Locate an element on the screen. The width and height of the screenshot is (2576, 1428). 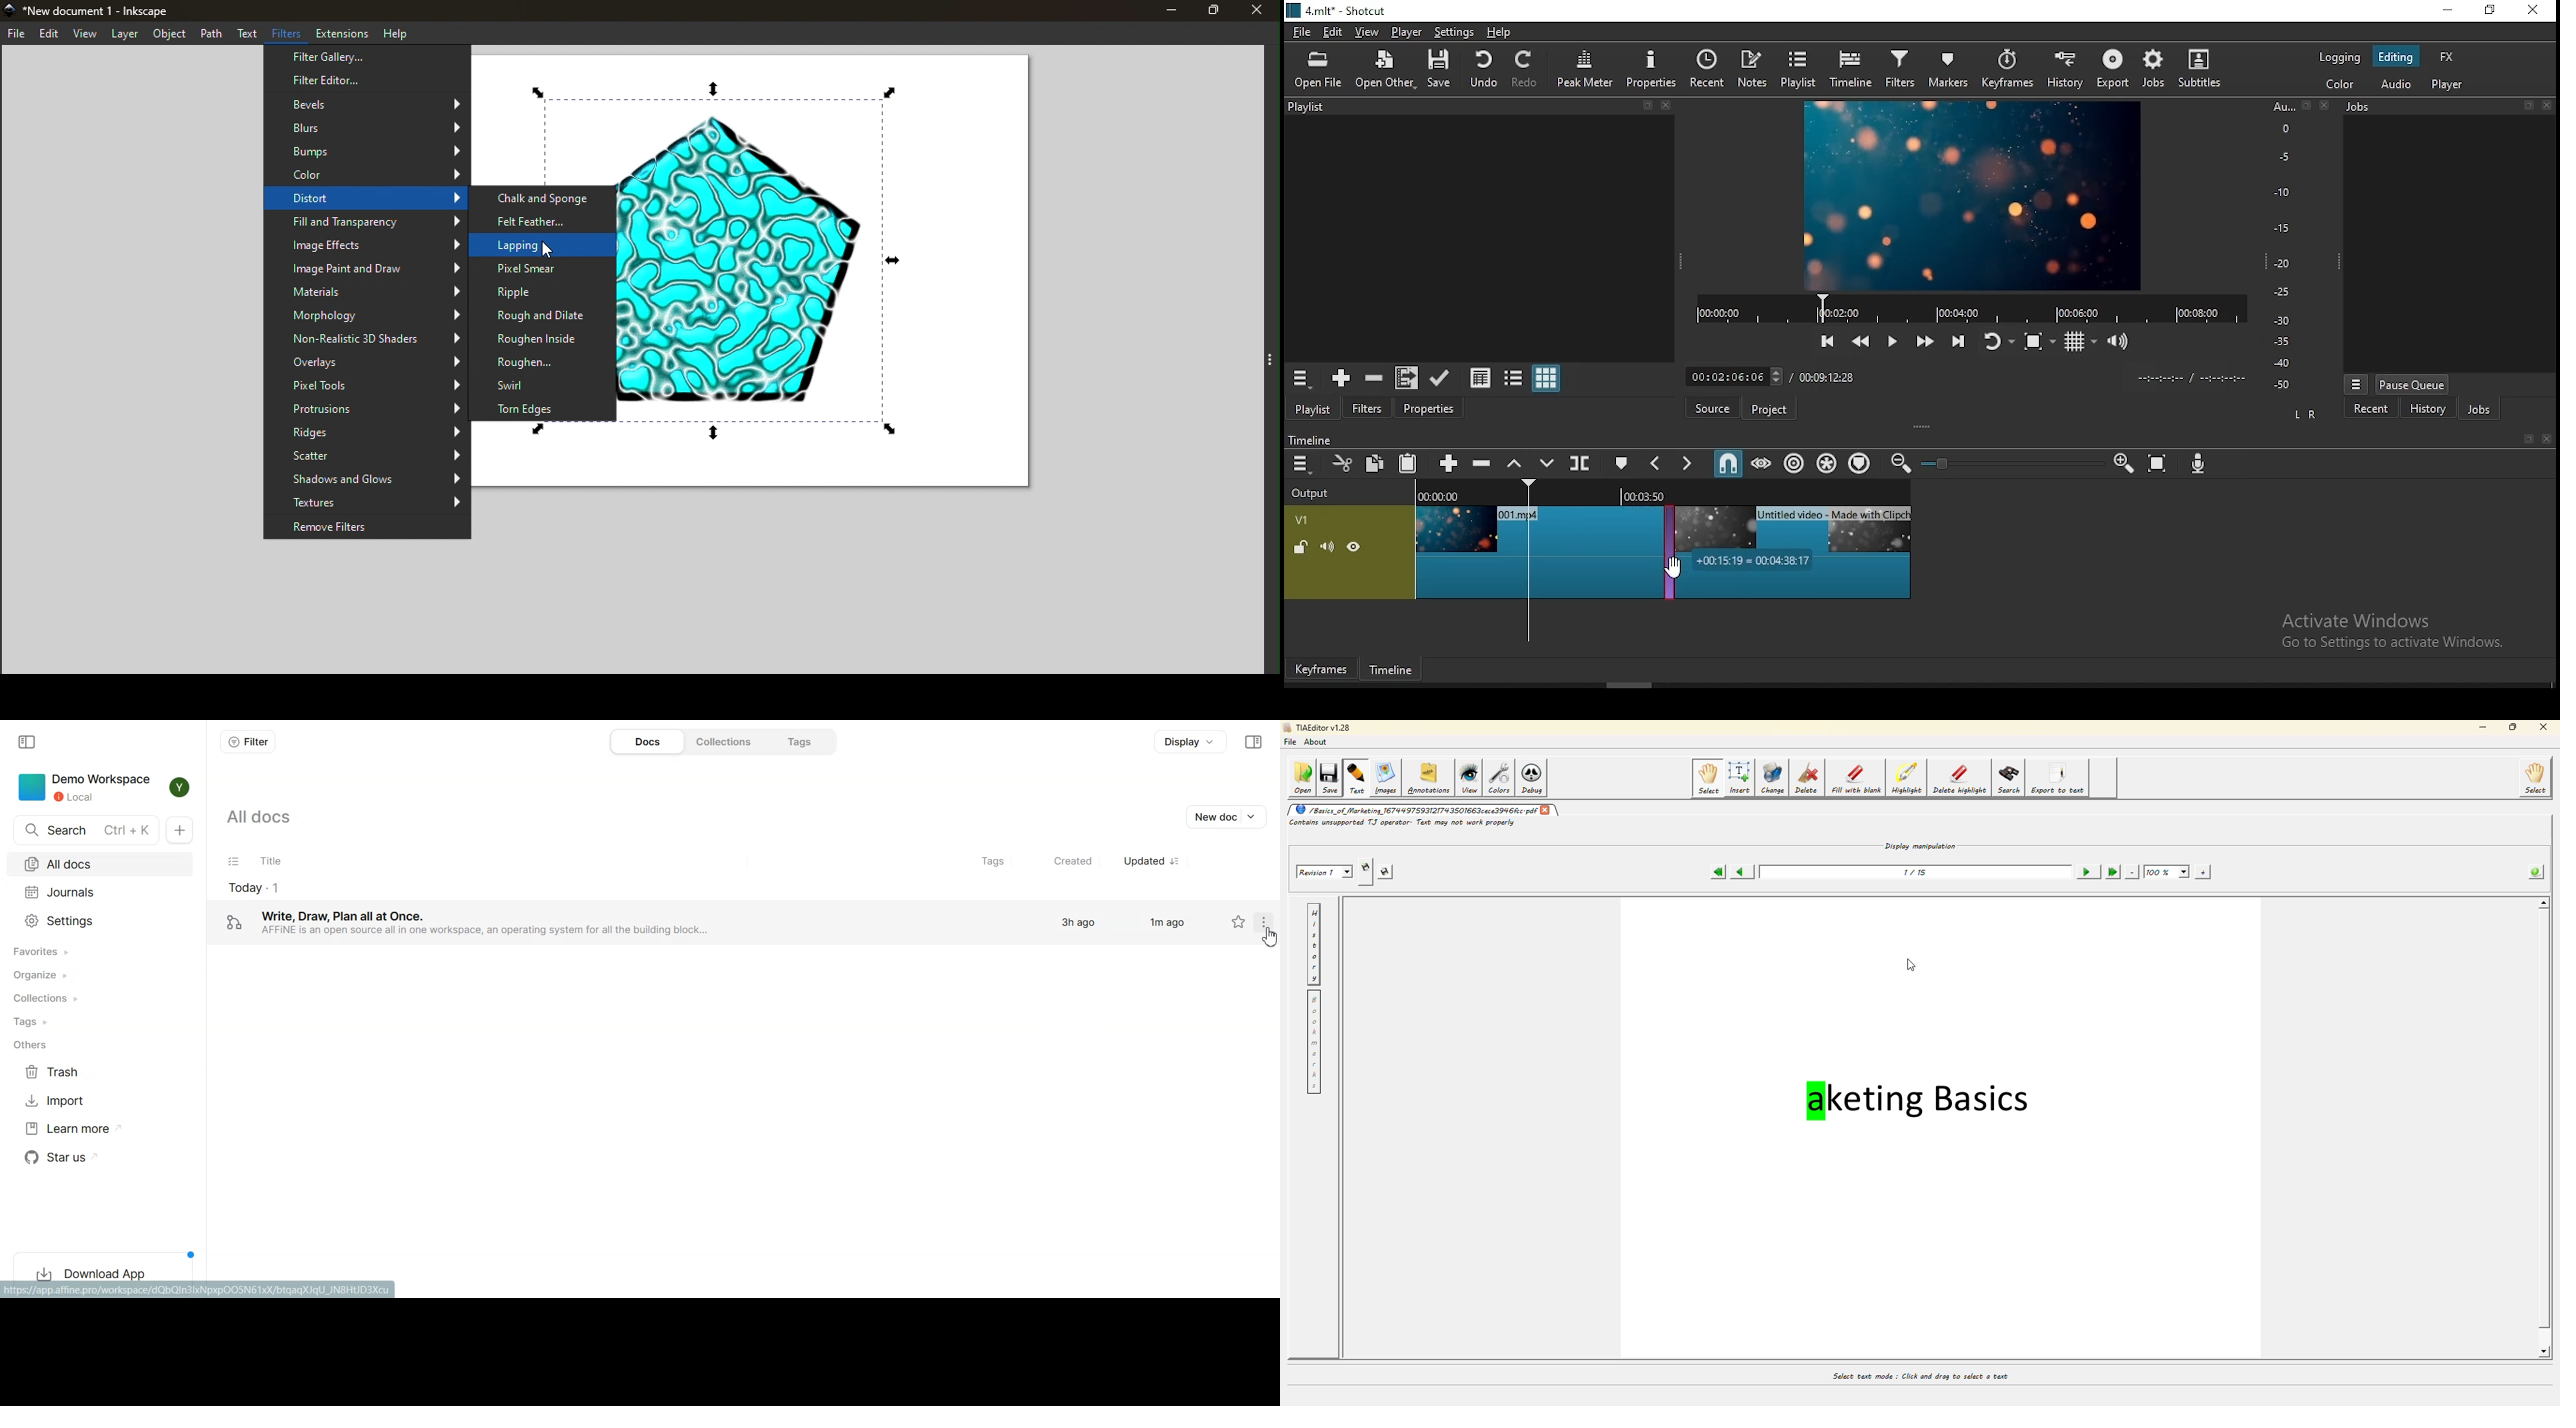
Filters is located at coordinates (289, 34).